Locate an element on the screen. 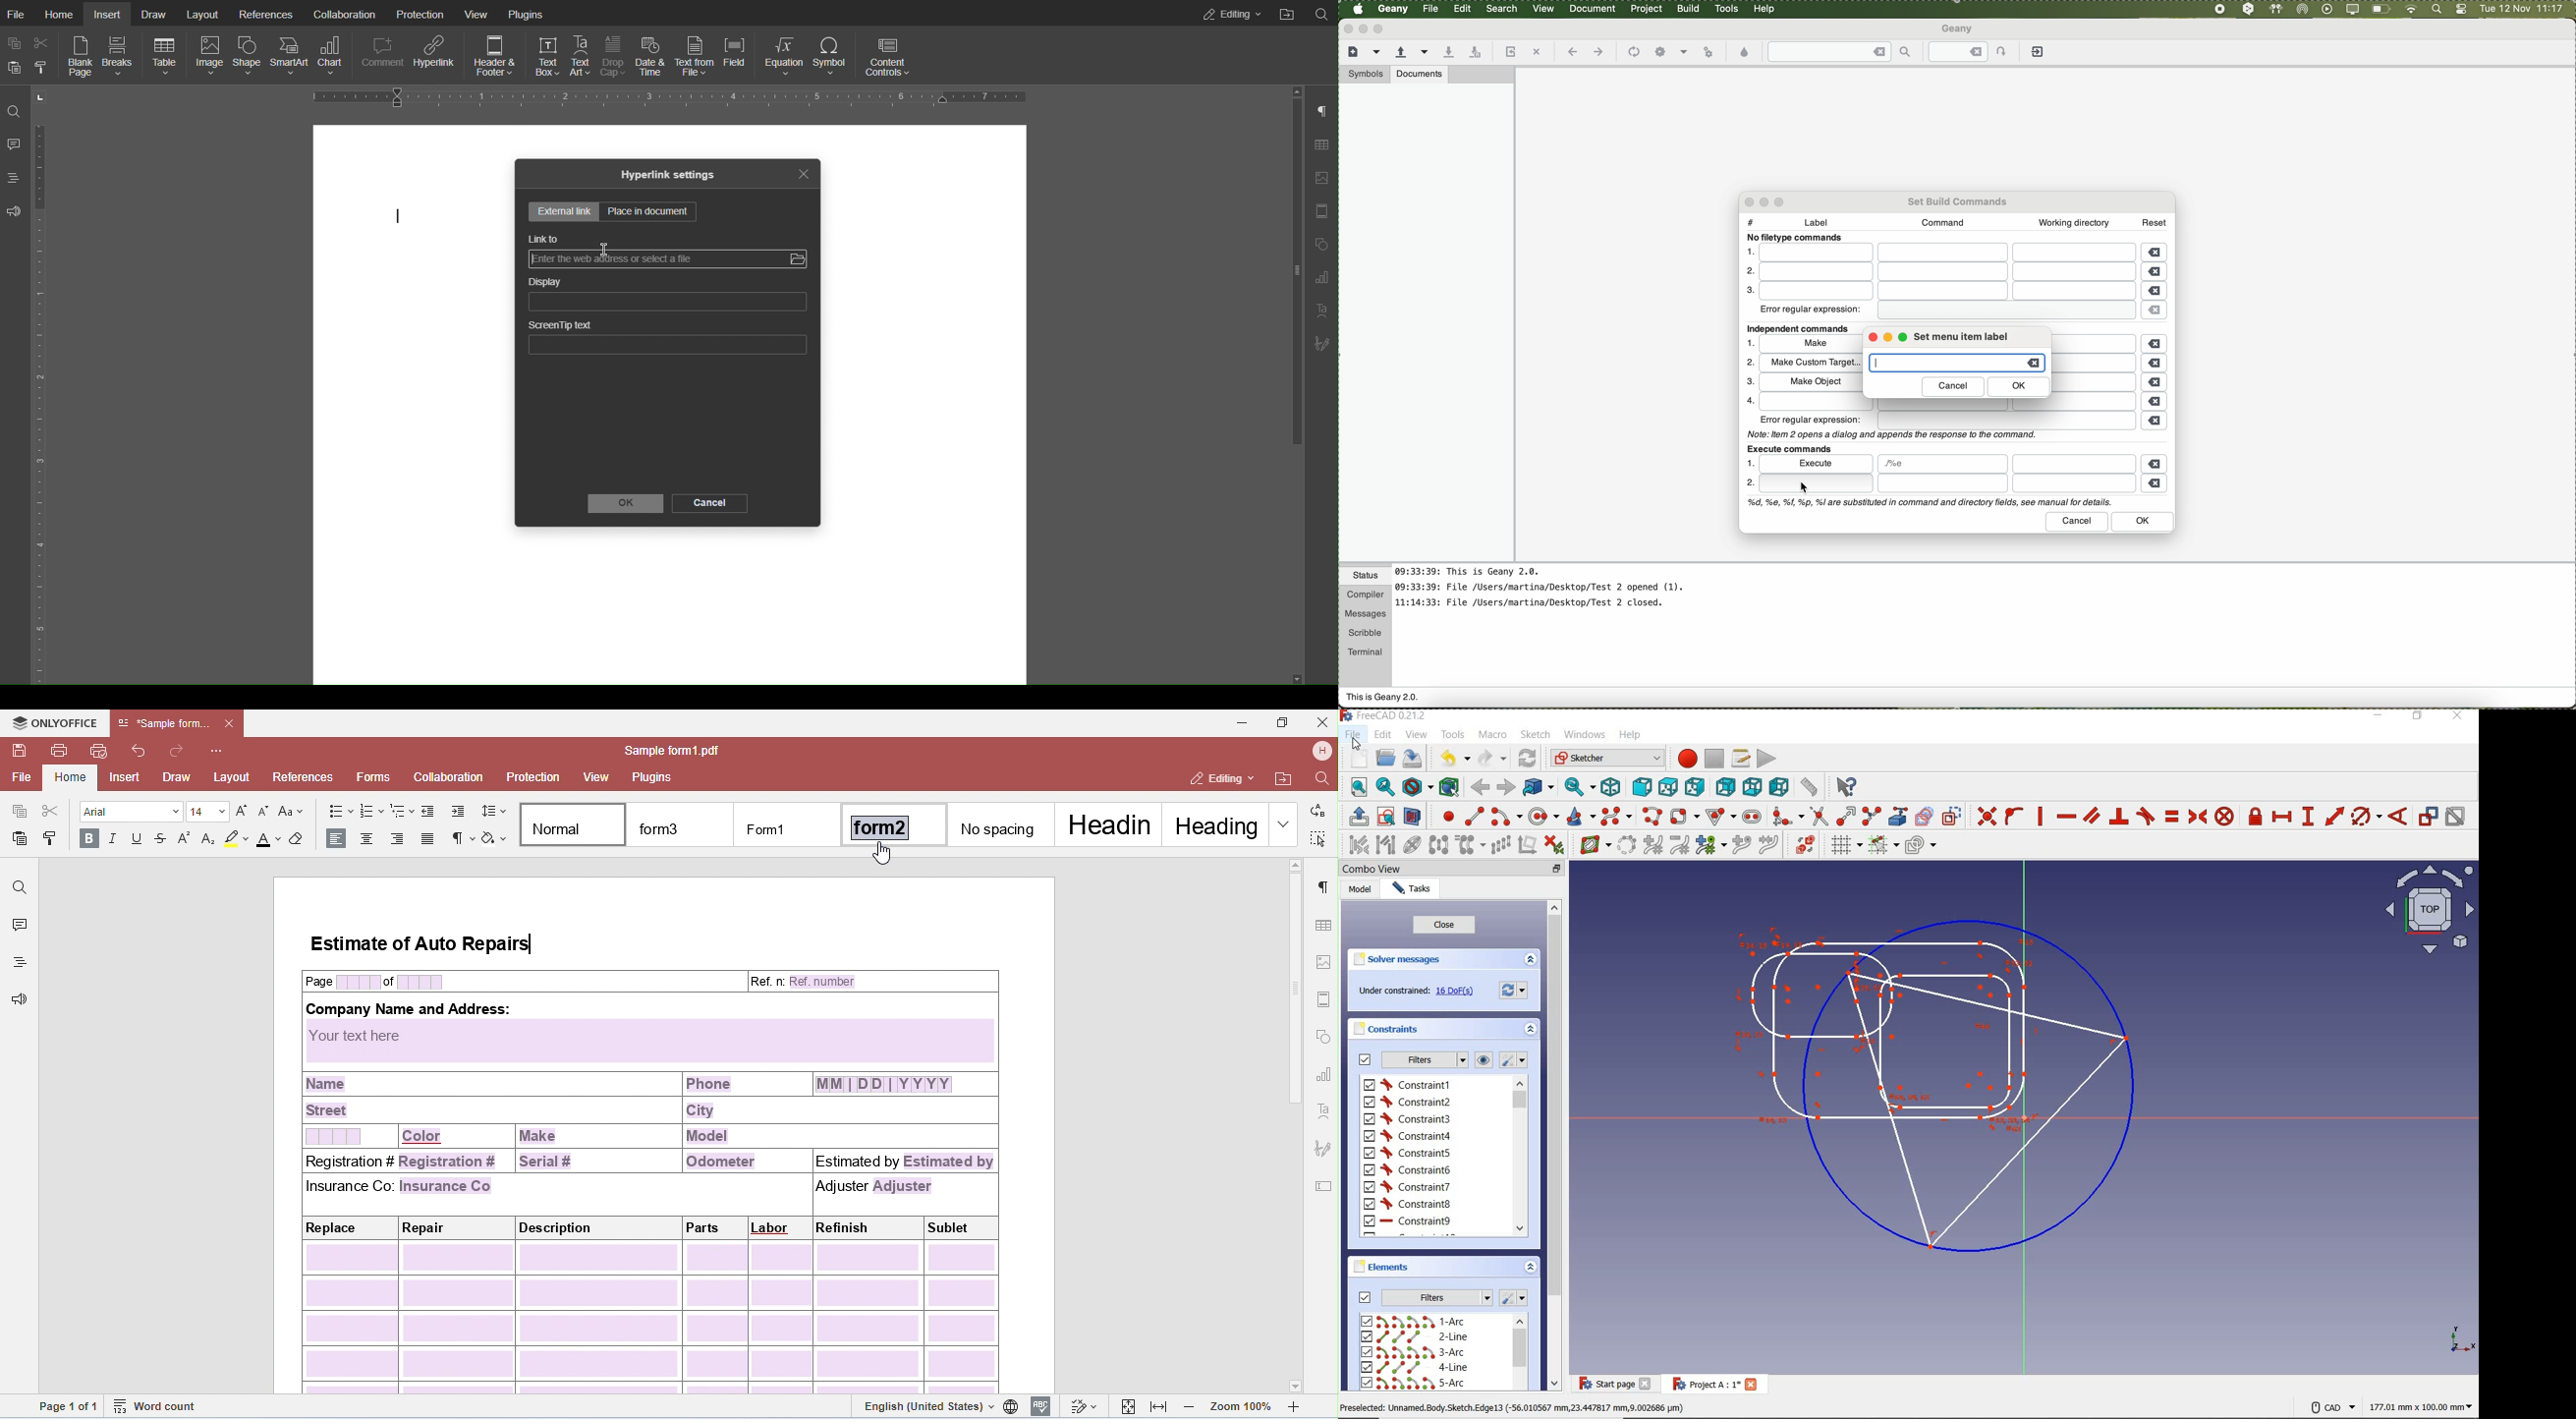  2-line is located at coordinates (1416, 1337).